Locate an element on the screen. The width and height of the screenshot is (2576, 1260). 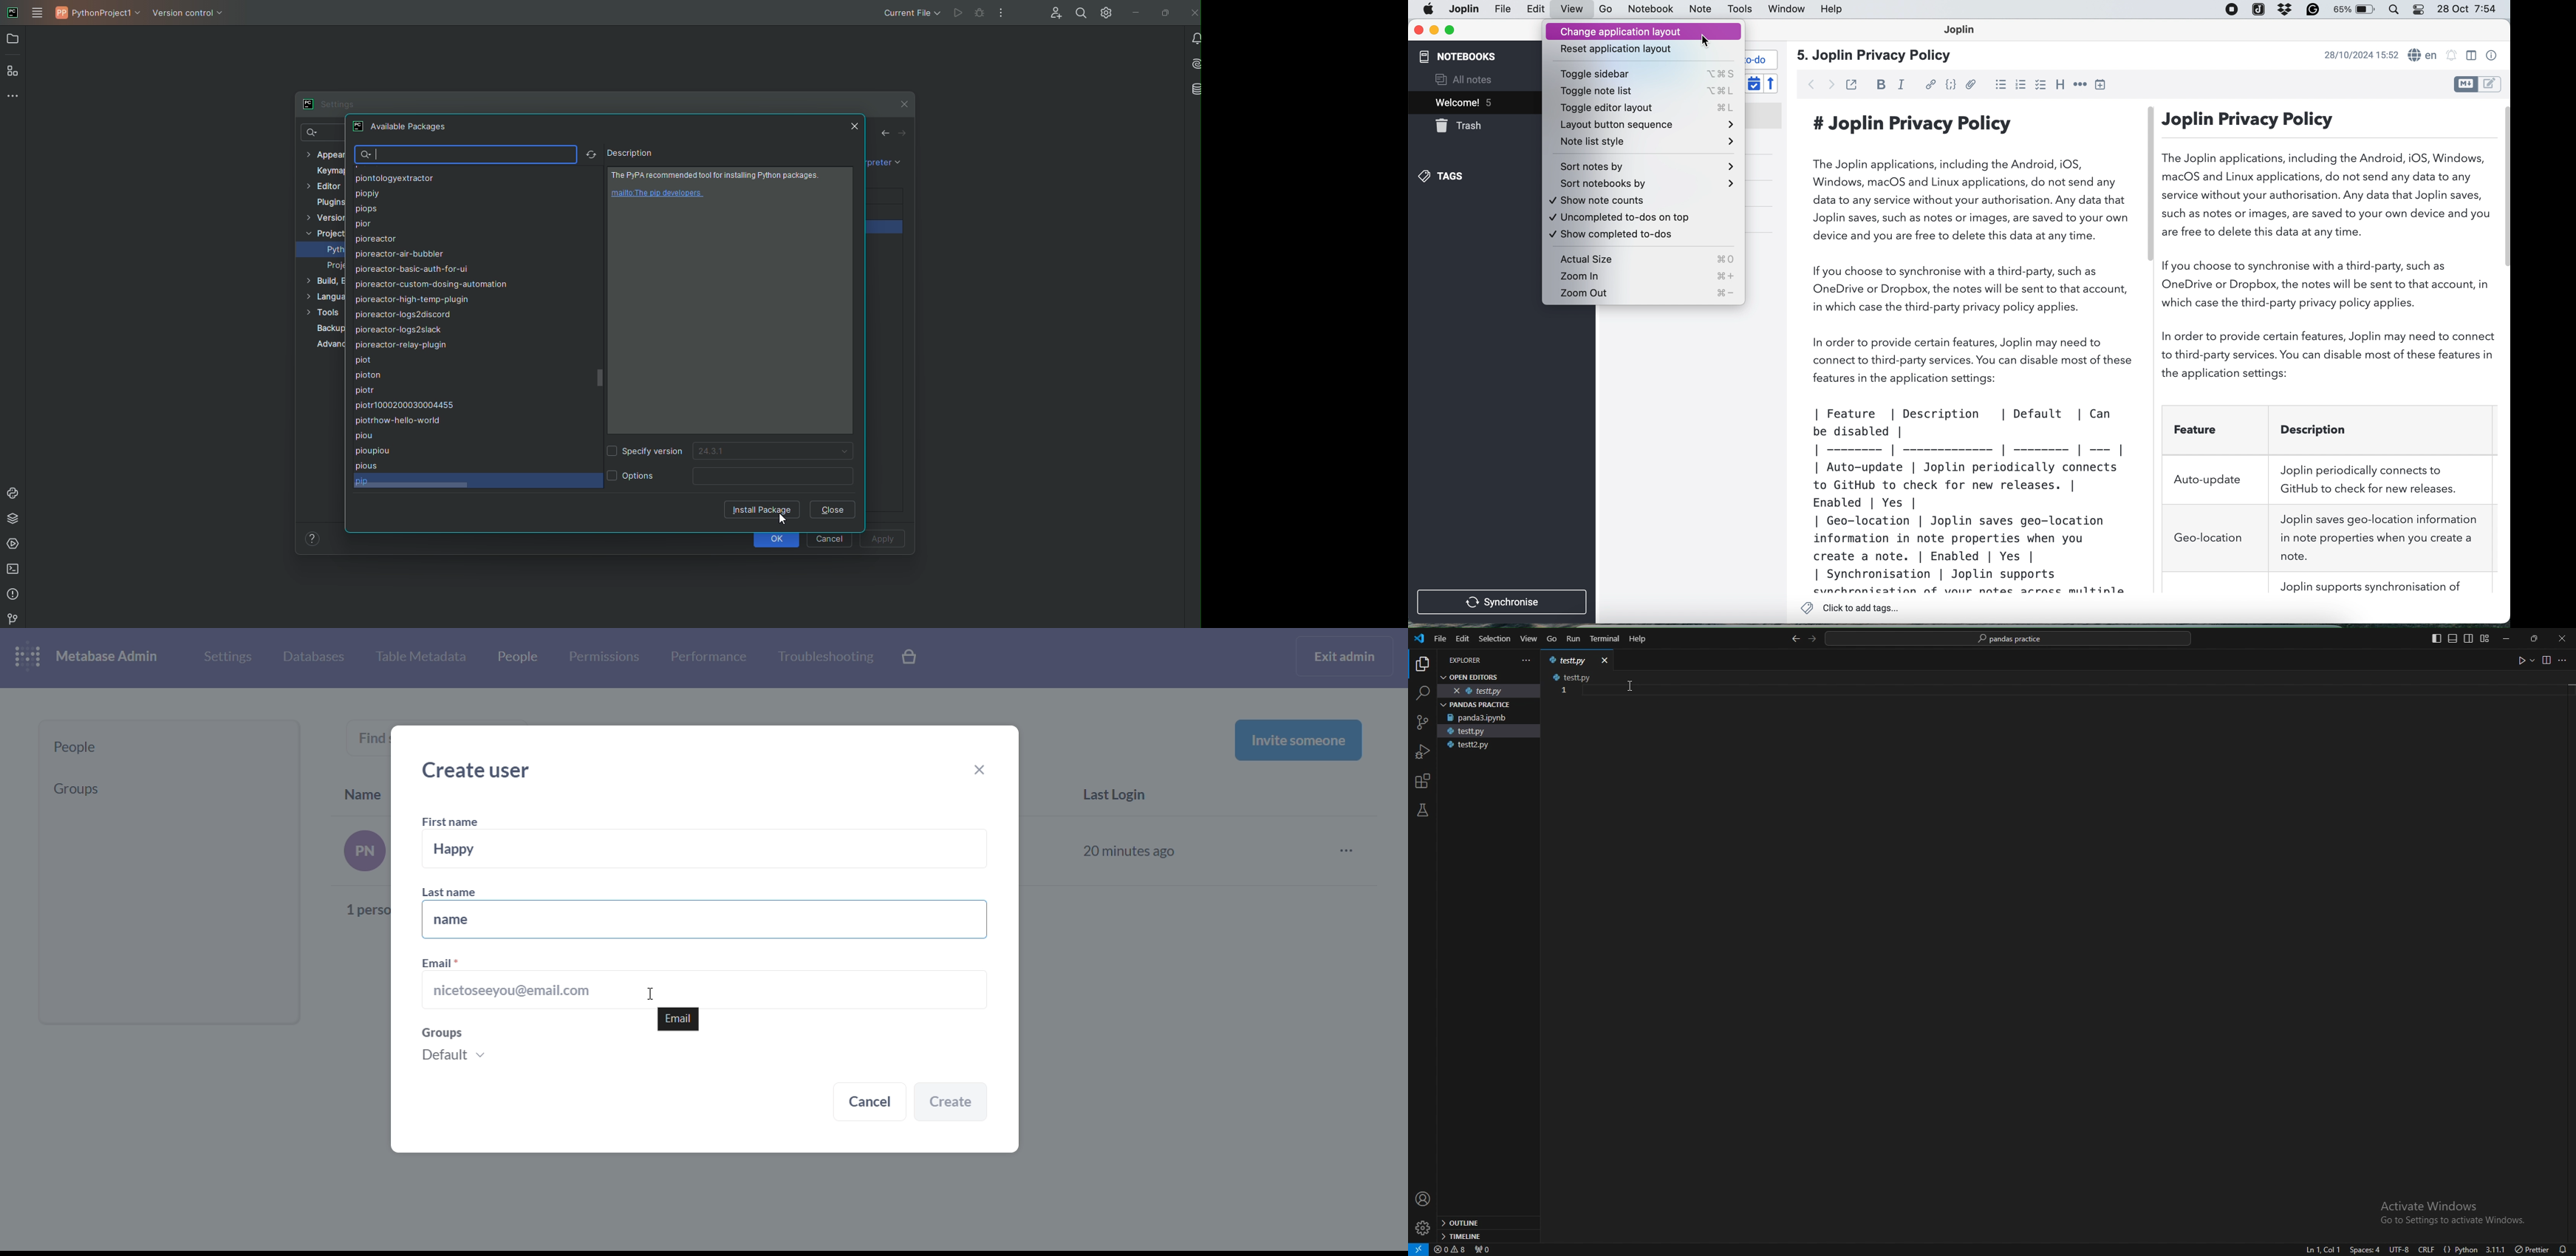
note properties is located at coordinates (2491, 56).